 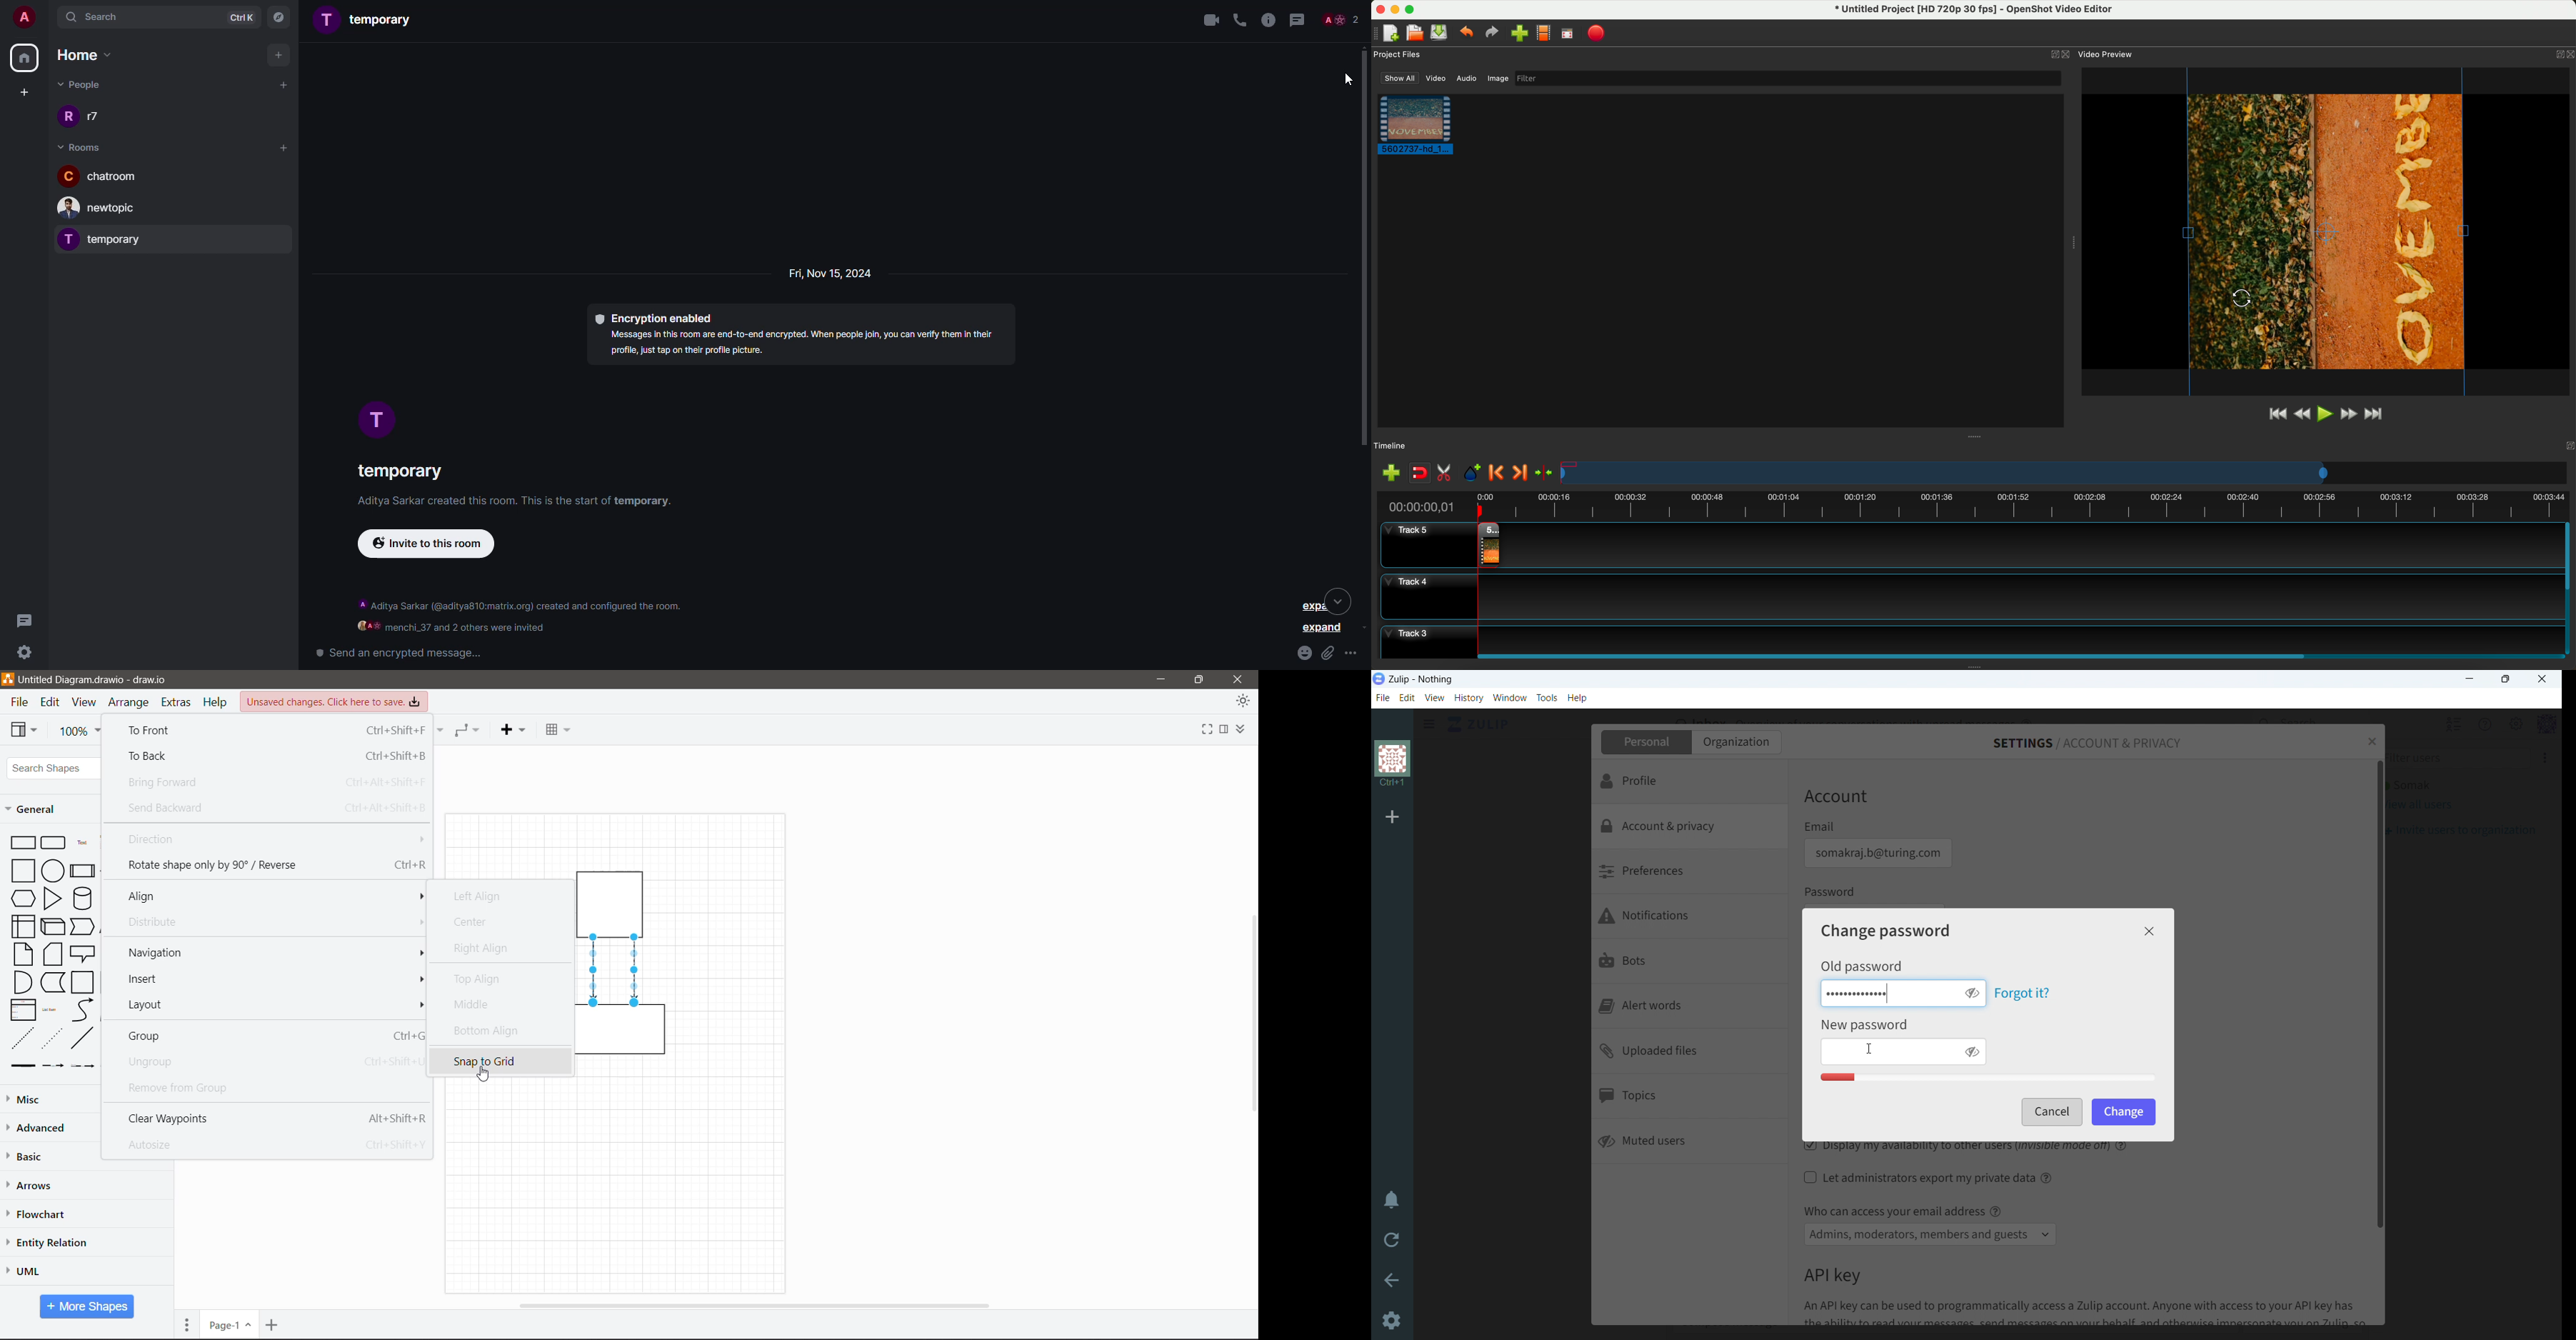 What do you see at coordinates (1238, 19) in the screenshot?
I see `voice call` at bounding box center [1238, 19].